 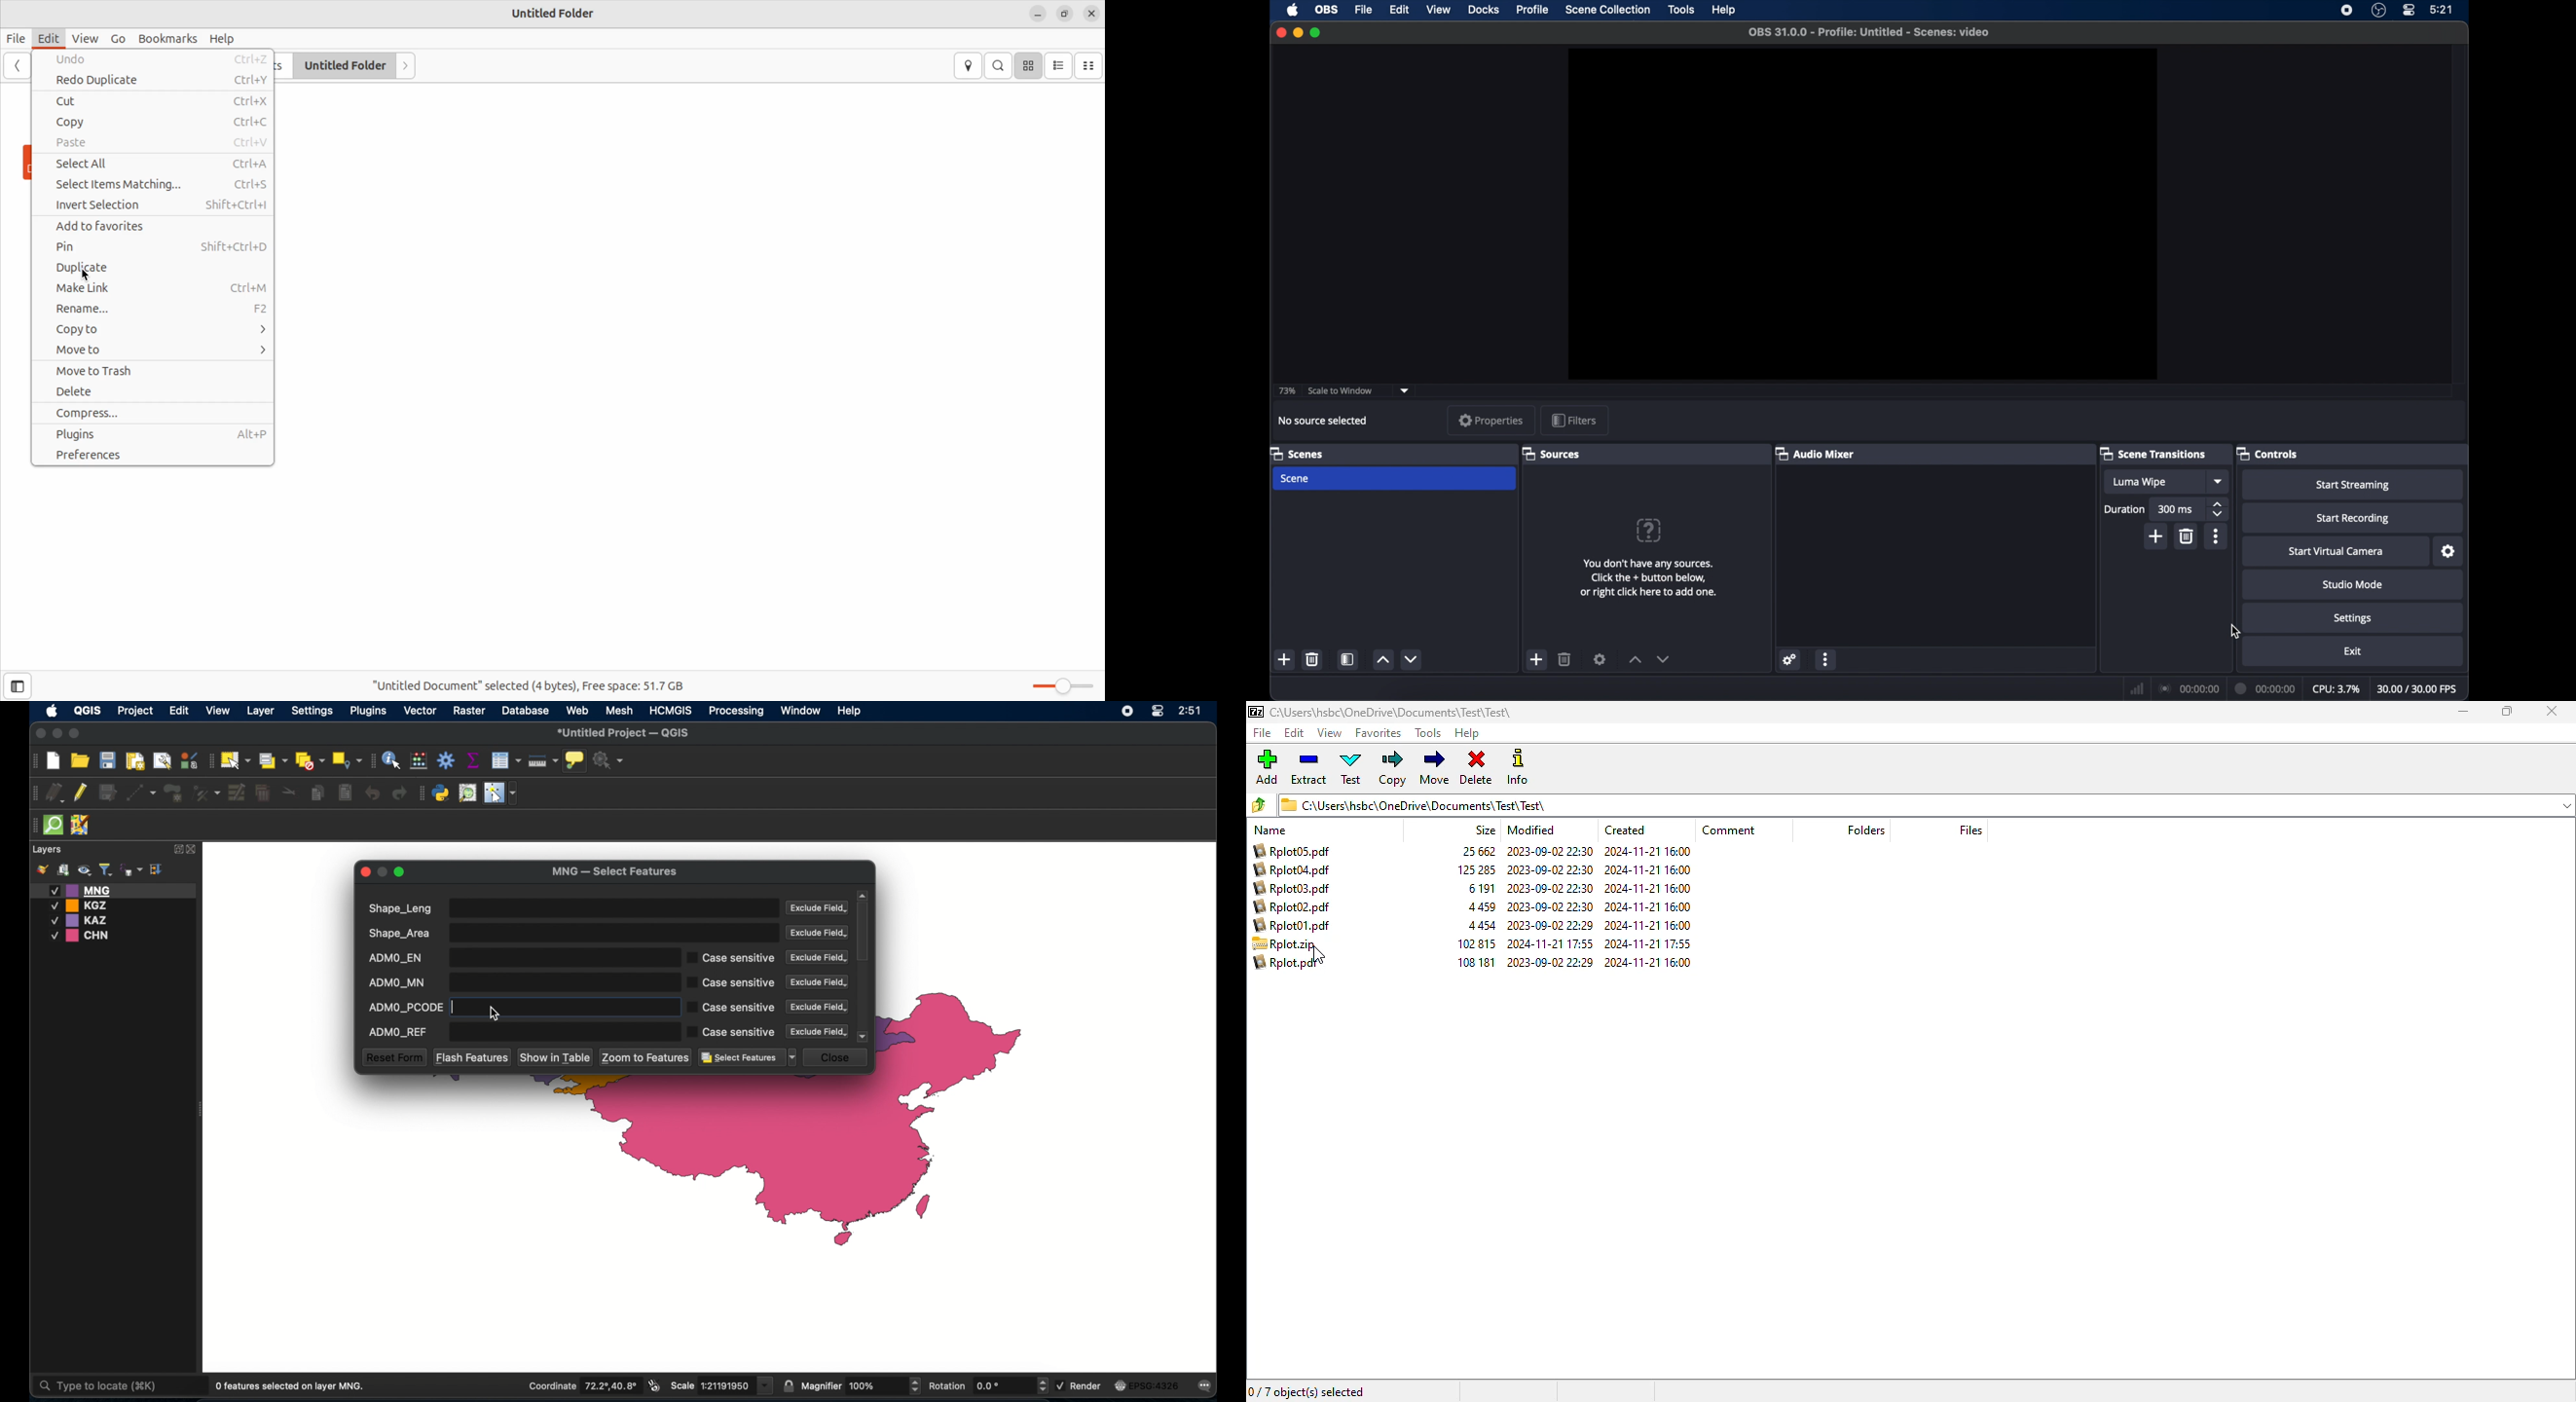 I want to click on case sensitive, so click(x=730, y=1007).